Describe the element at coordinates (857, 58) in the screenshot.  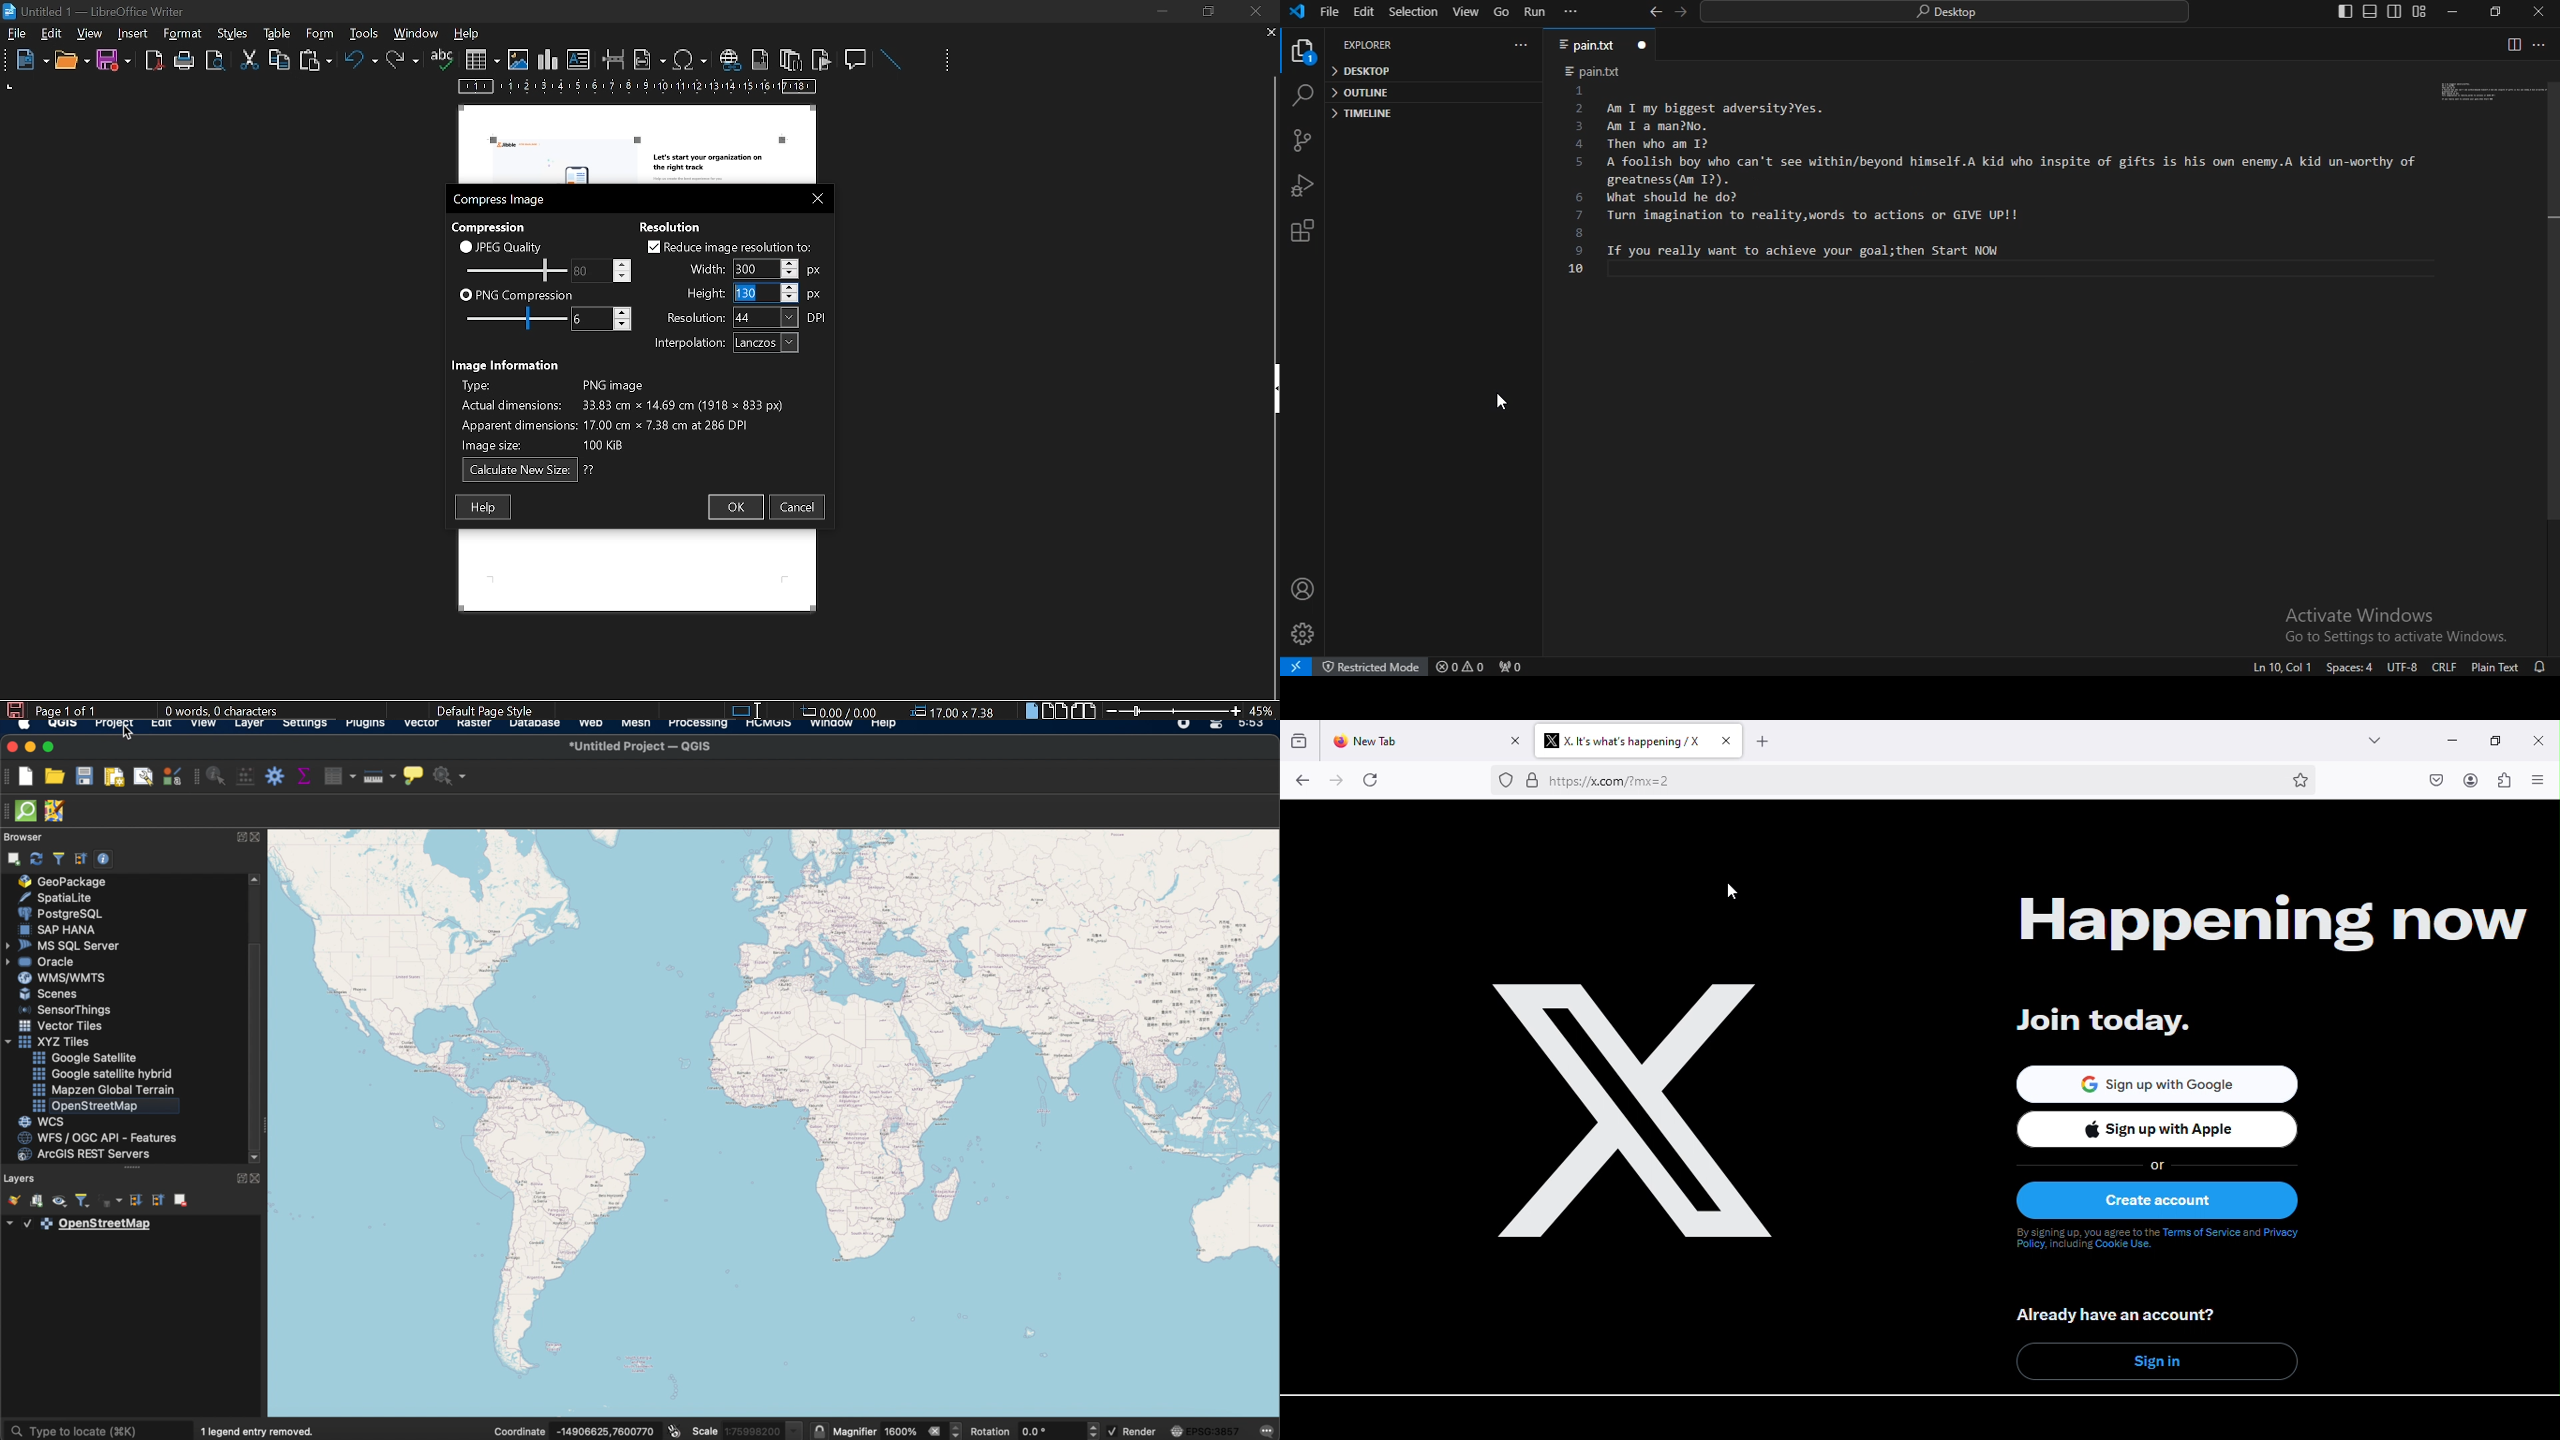
I see `insert comment` at that location.